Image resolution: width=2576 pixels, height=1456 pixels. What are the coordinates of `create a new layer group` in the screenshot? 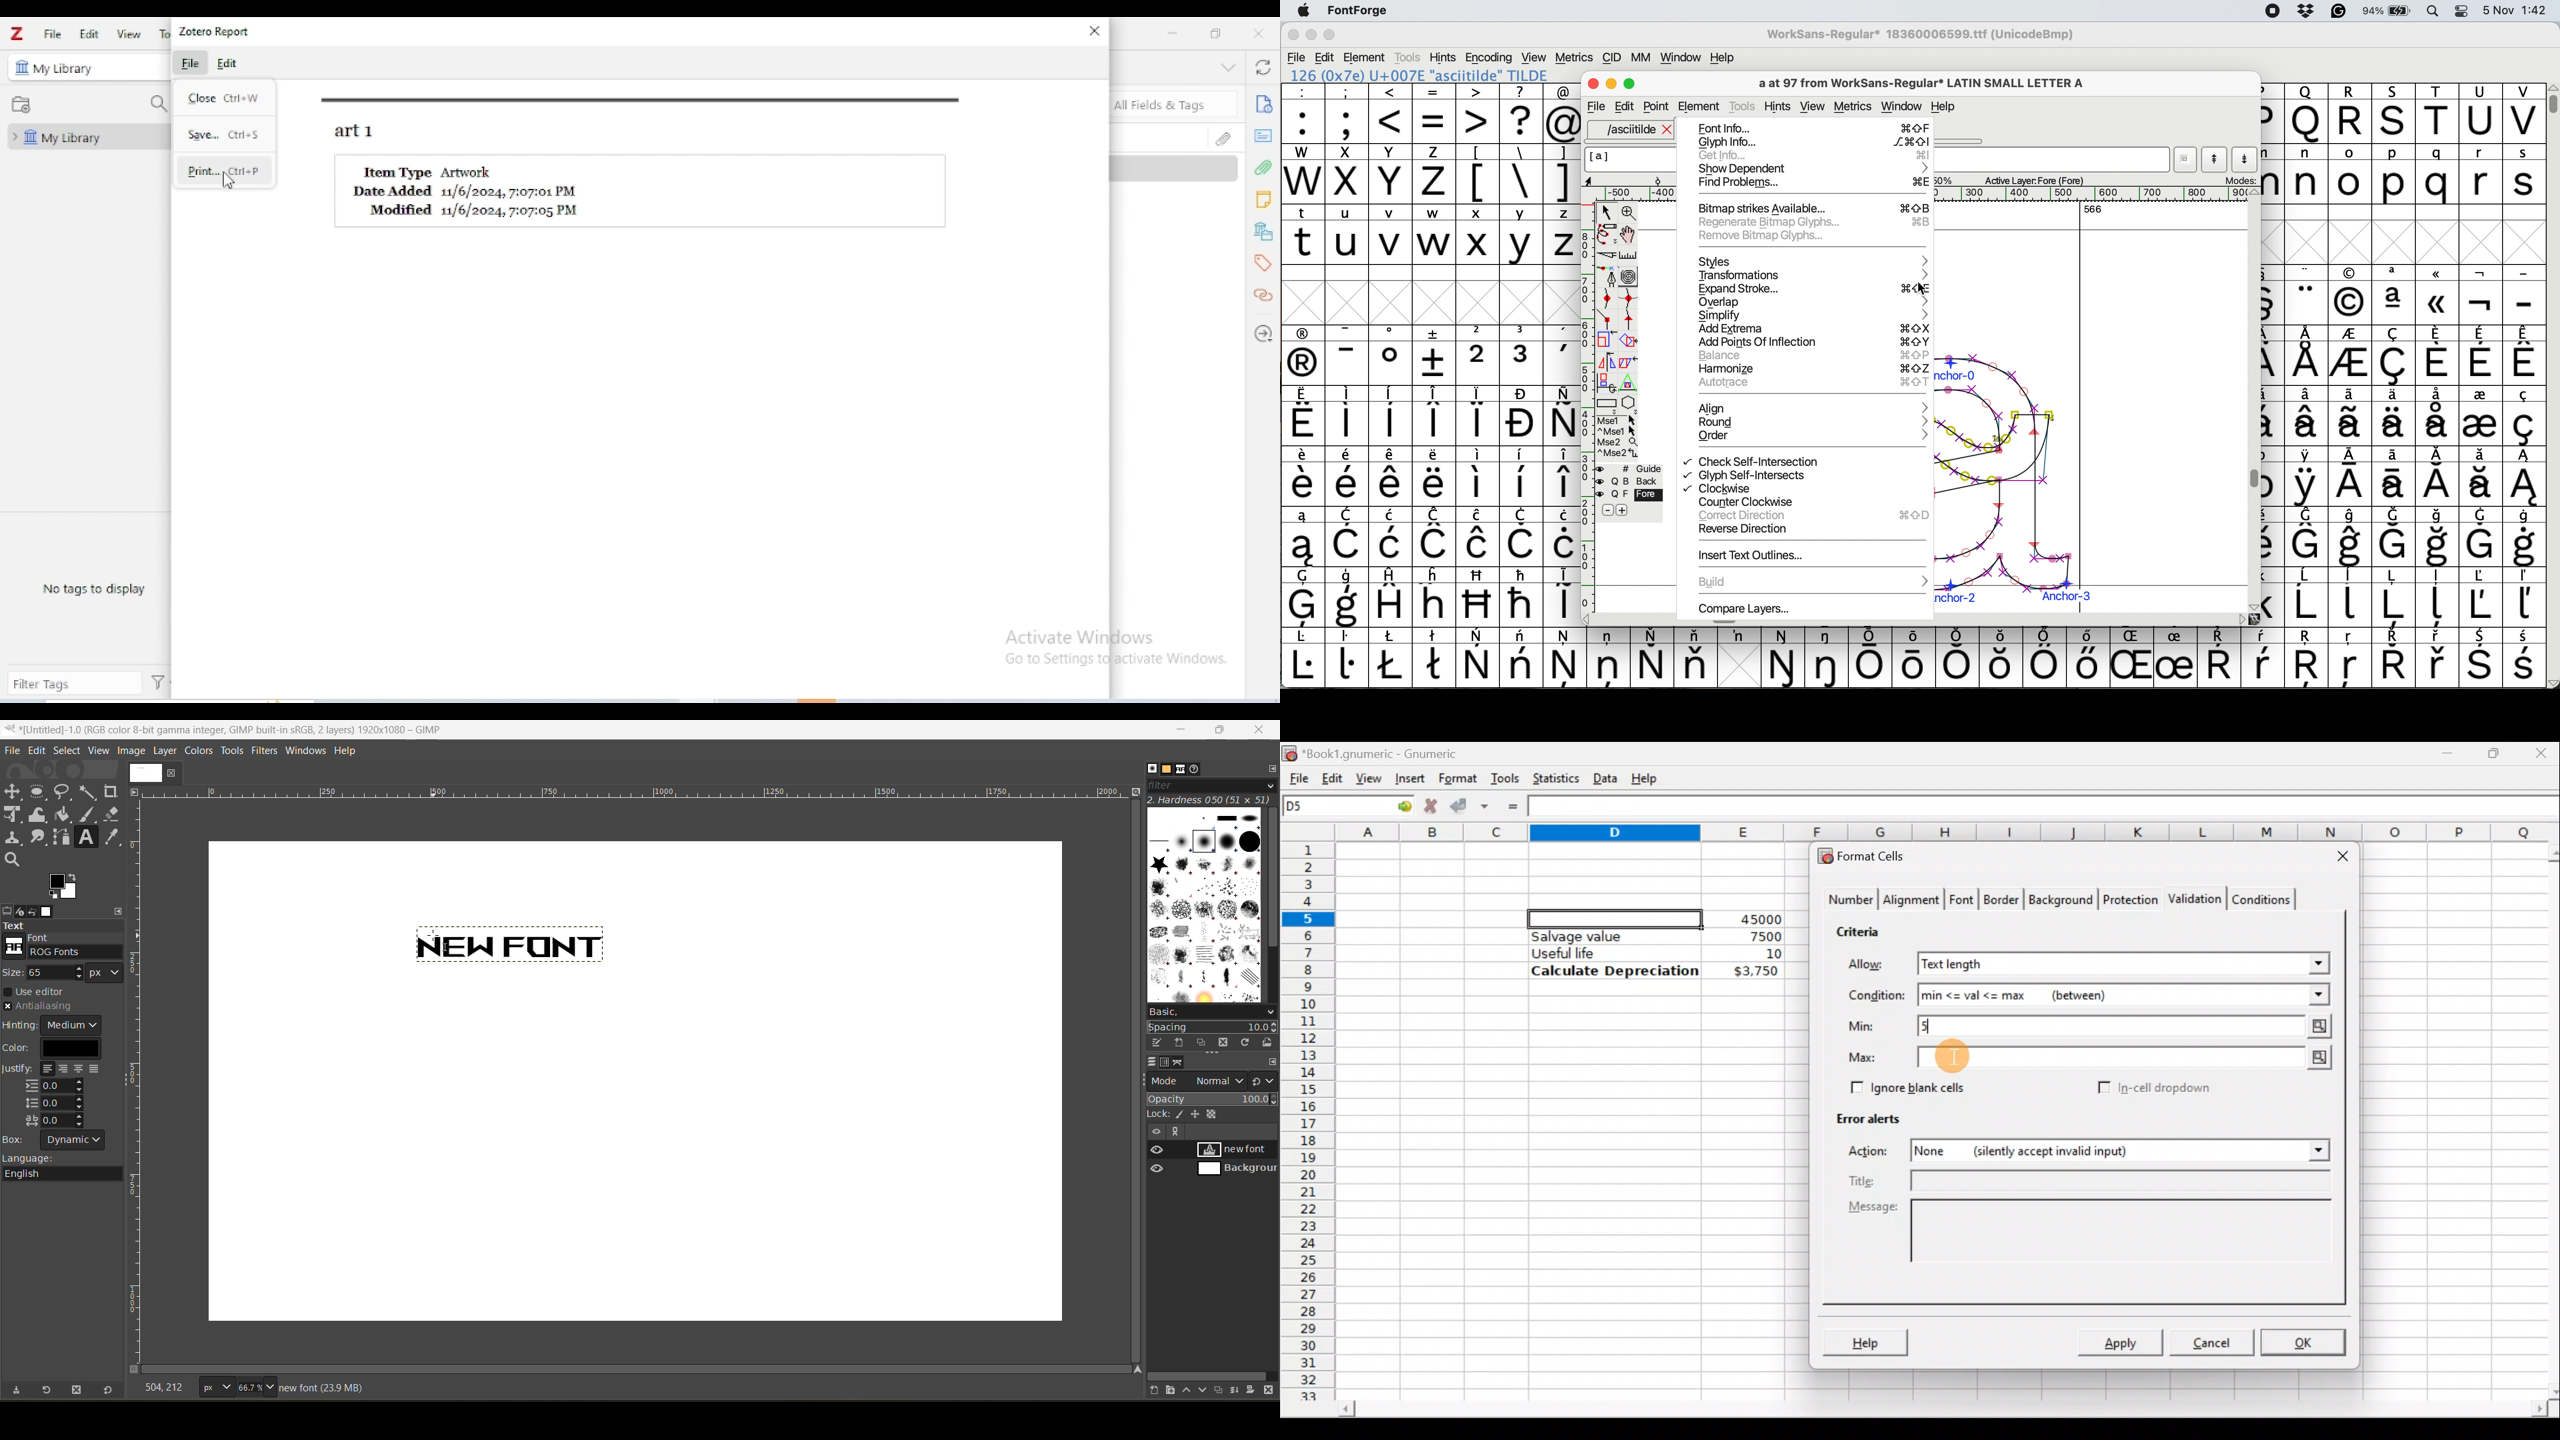 It's located at (1170, 1391).